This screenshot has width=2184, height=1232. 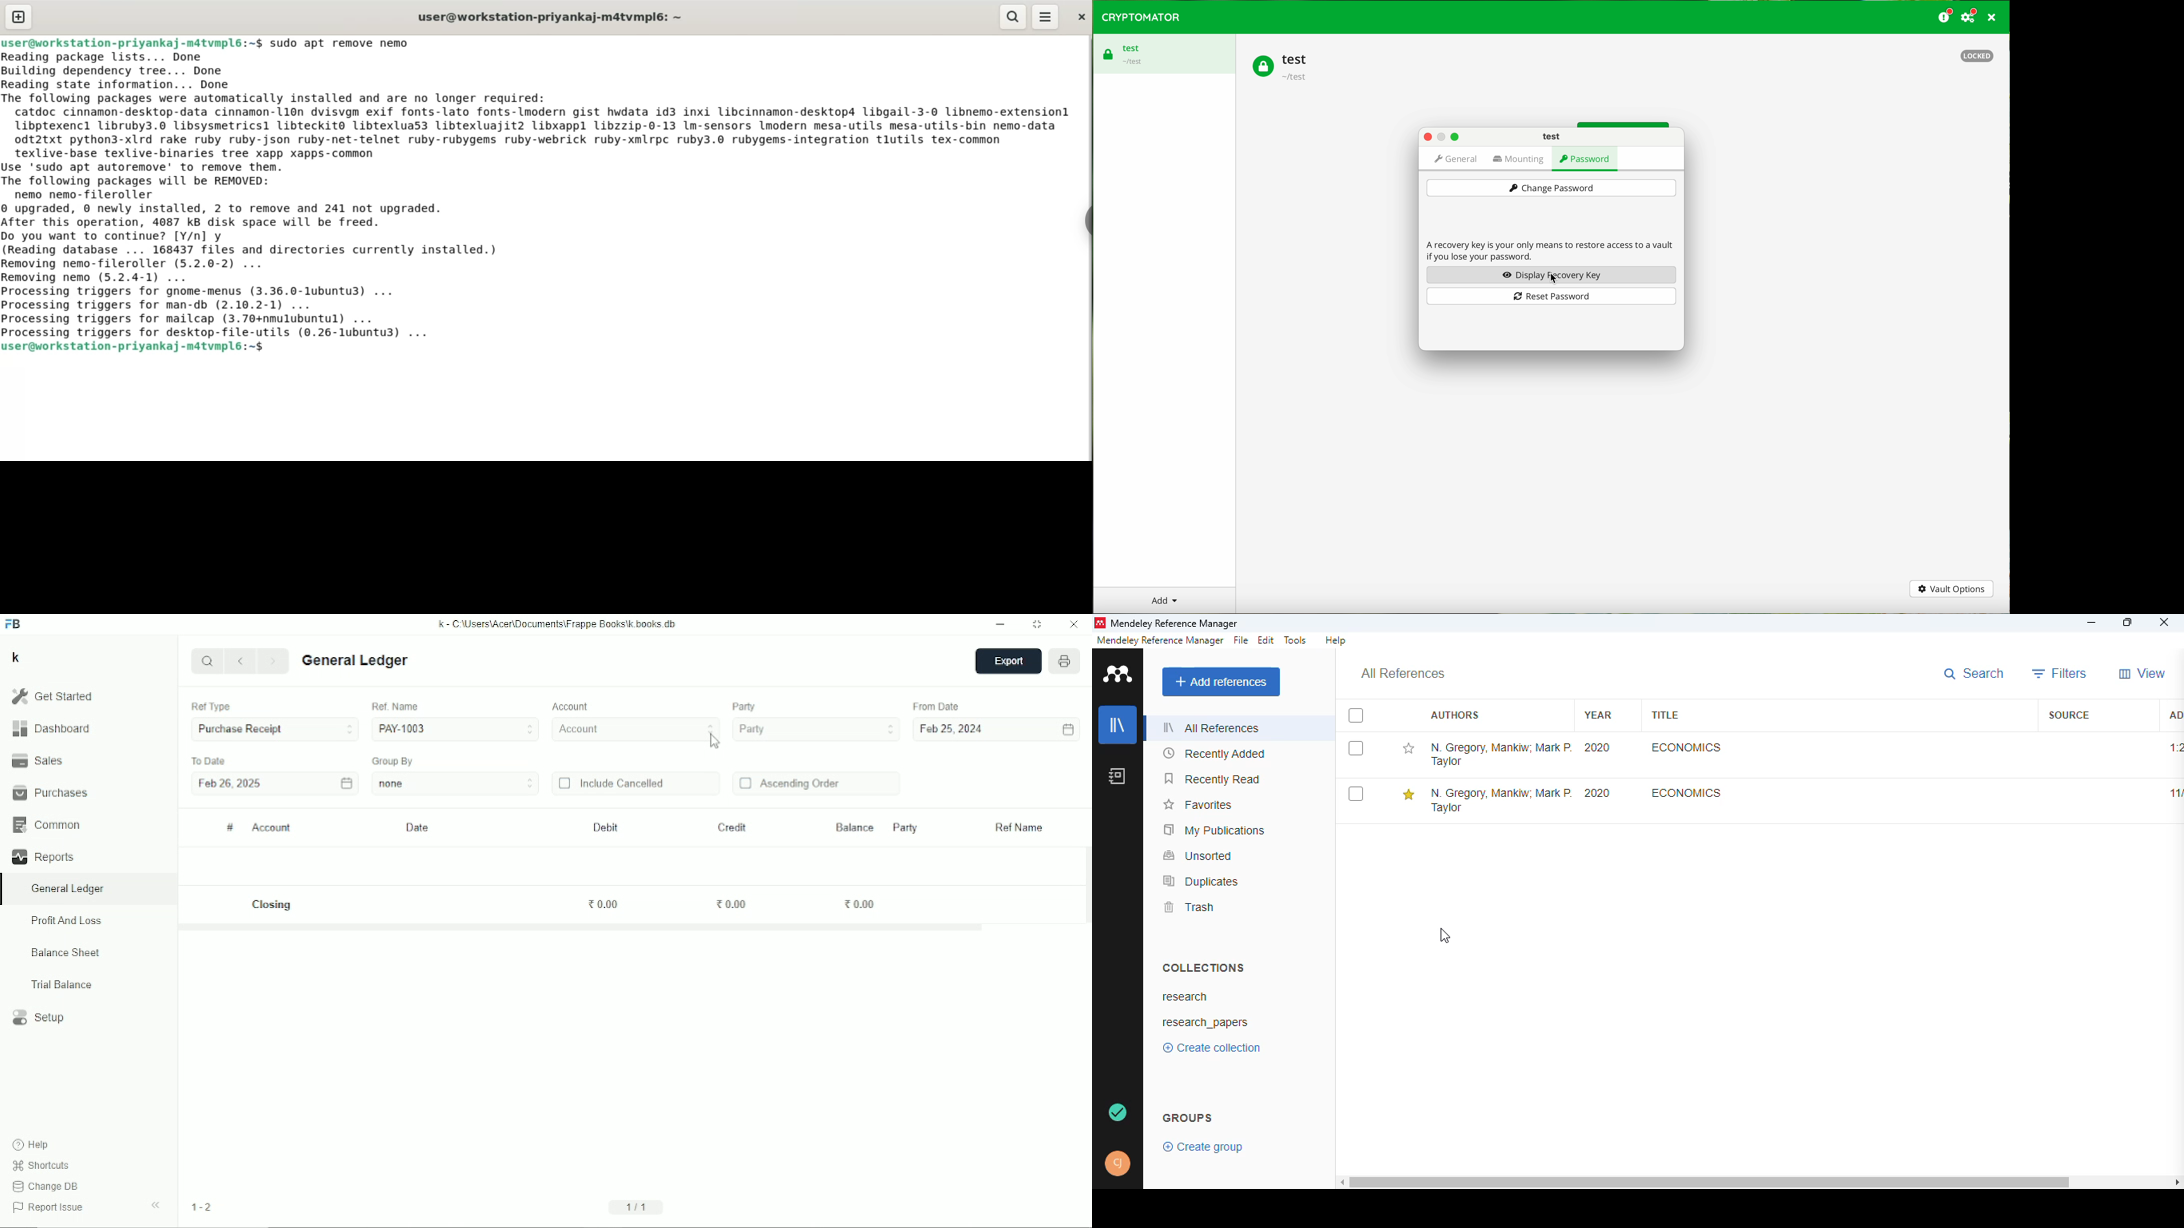 What do you see at coordinates (1356, 748) in the screenshot?
I see `select` at bounding box center [1356, 748].